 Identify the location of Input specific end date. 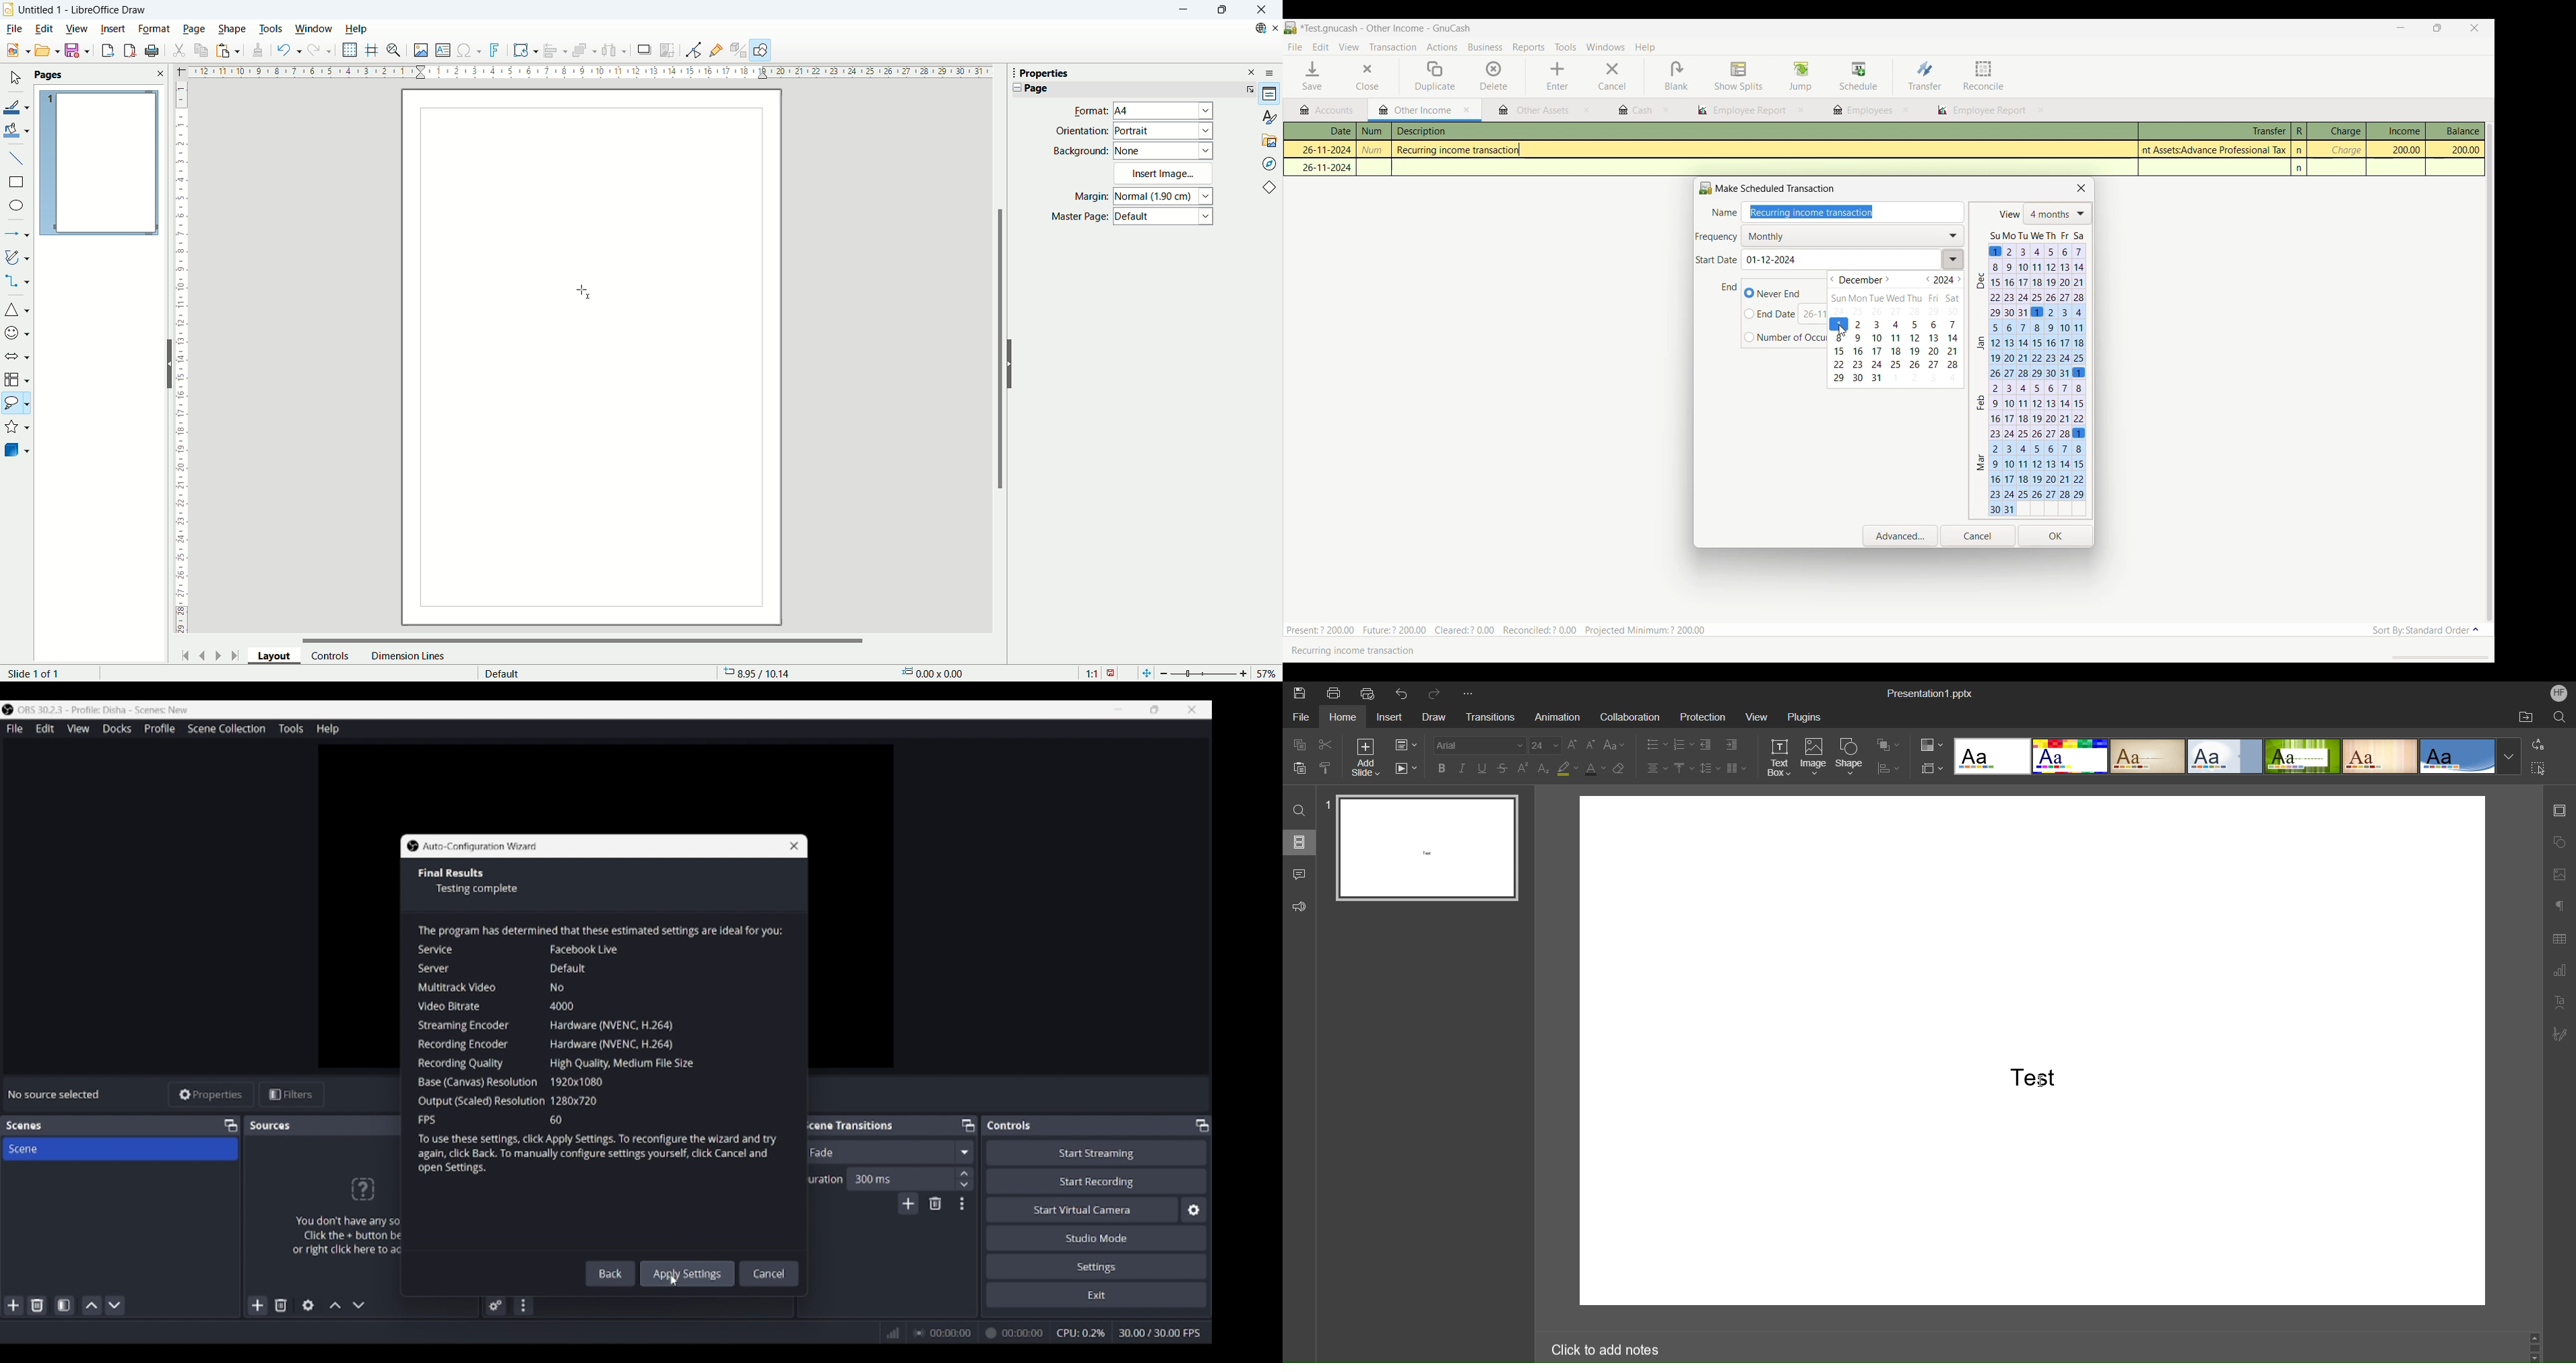
(1771, 314).